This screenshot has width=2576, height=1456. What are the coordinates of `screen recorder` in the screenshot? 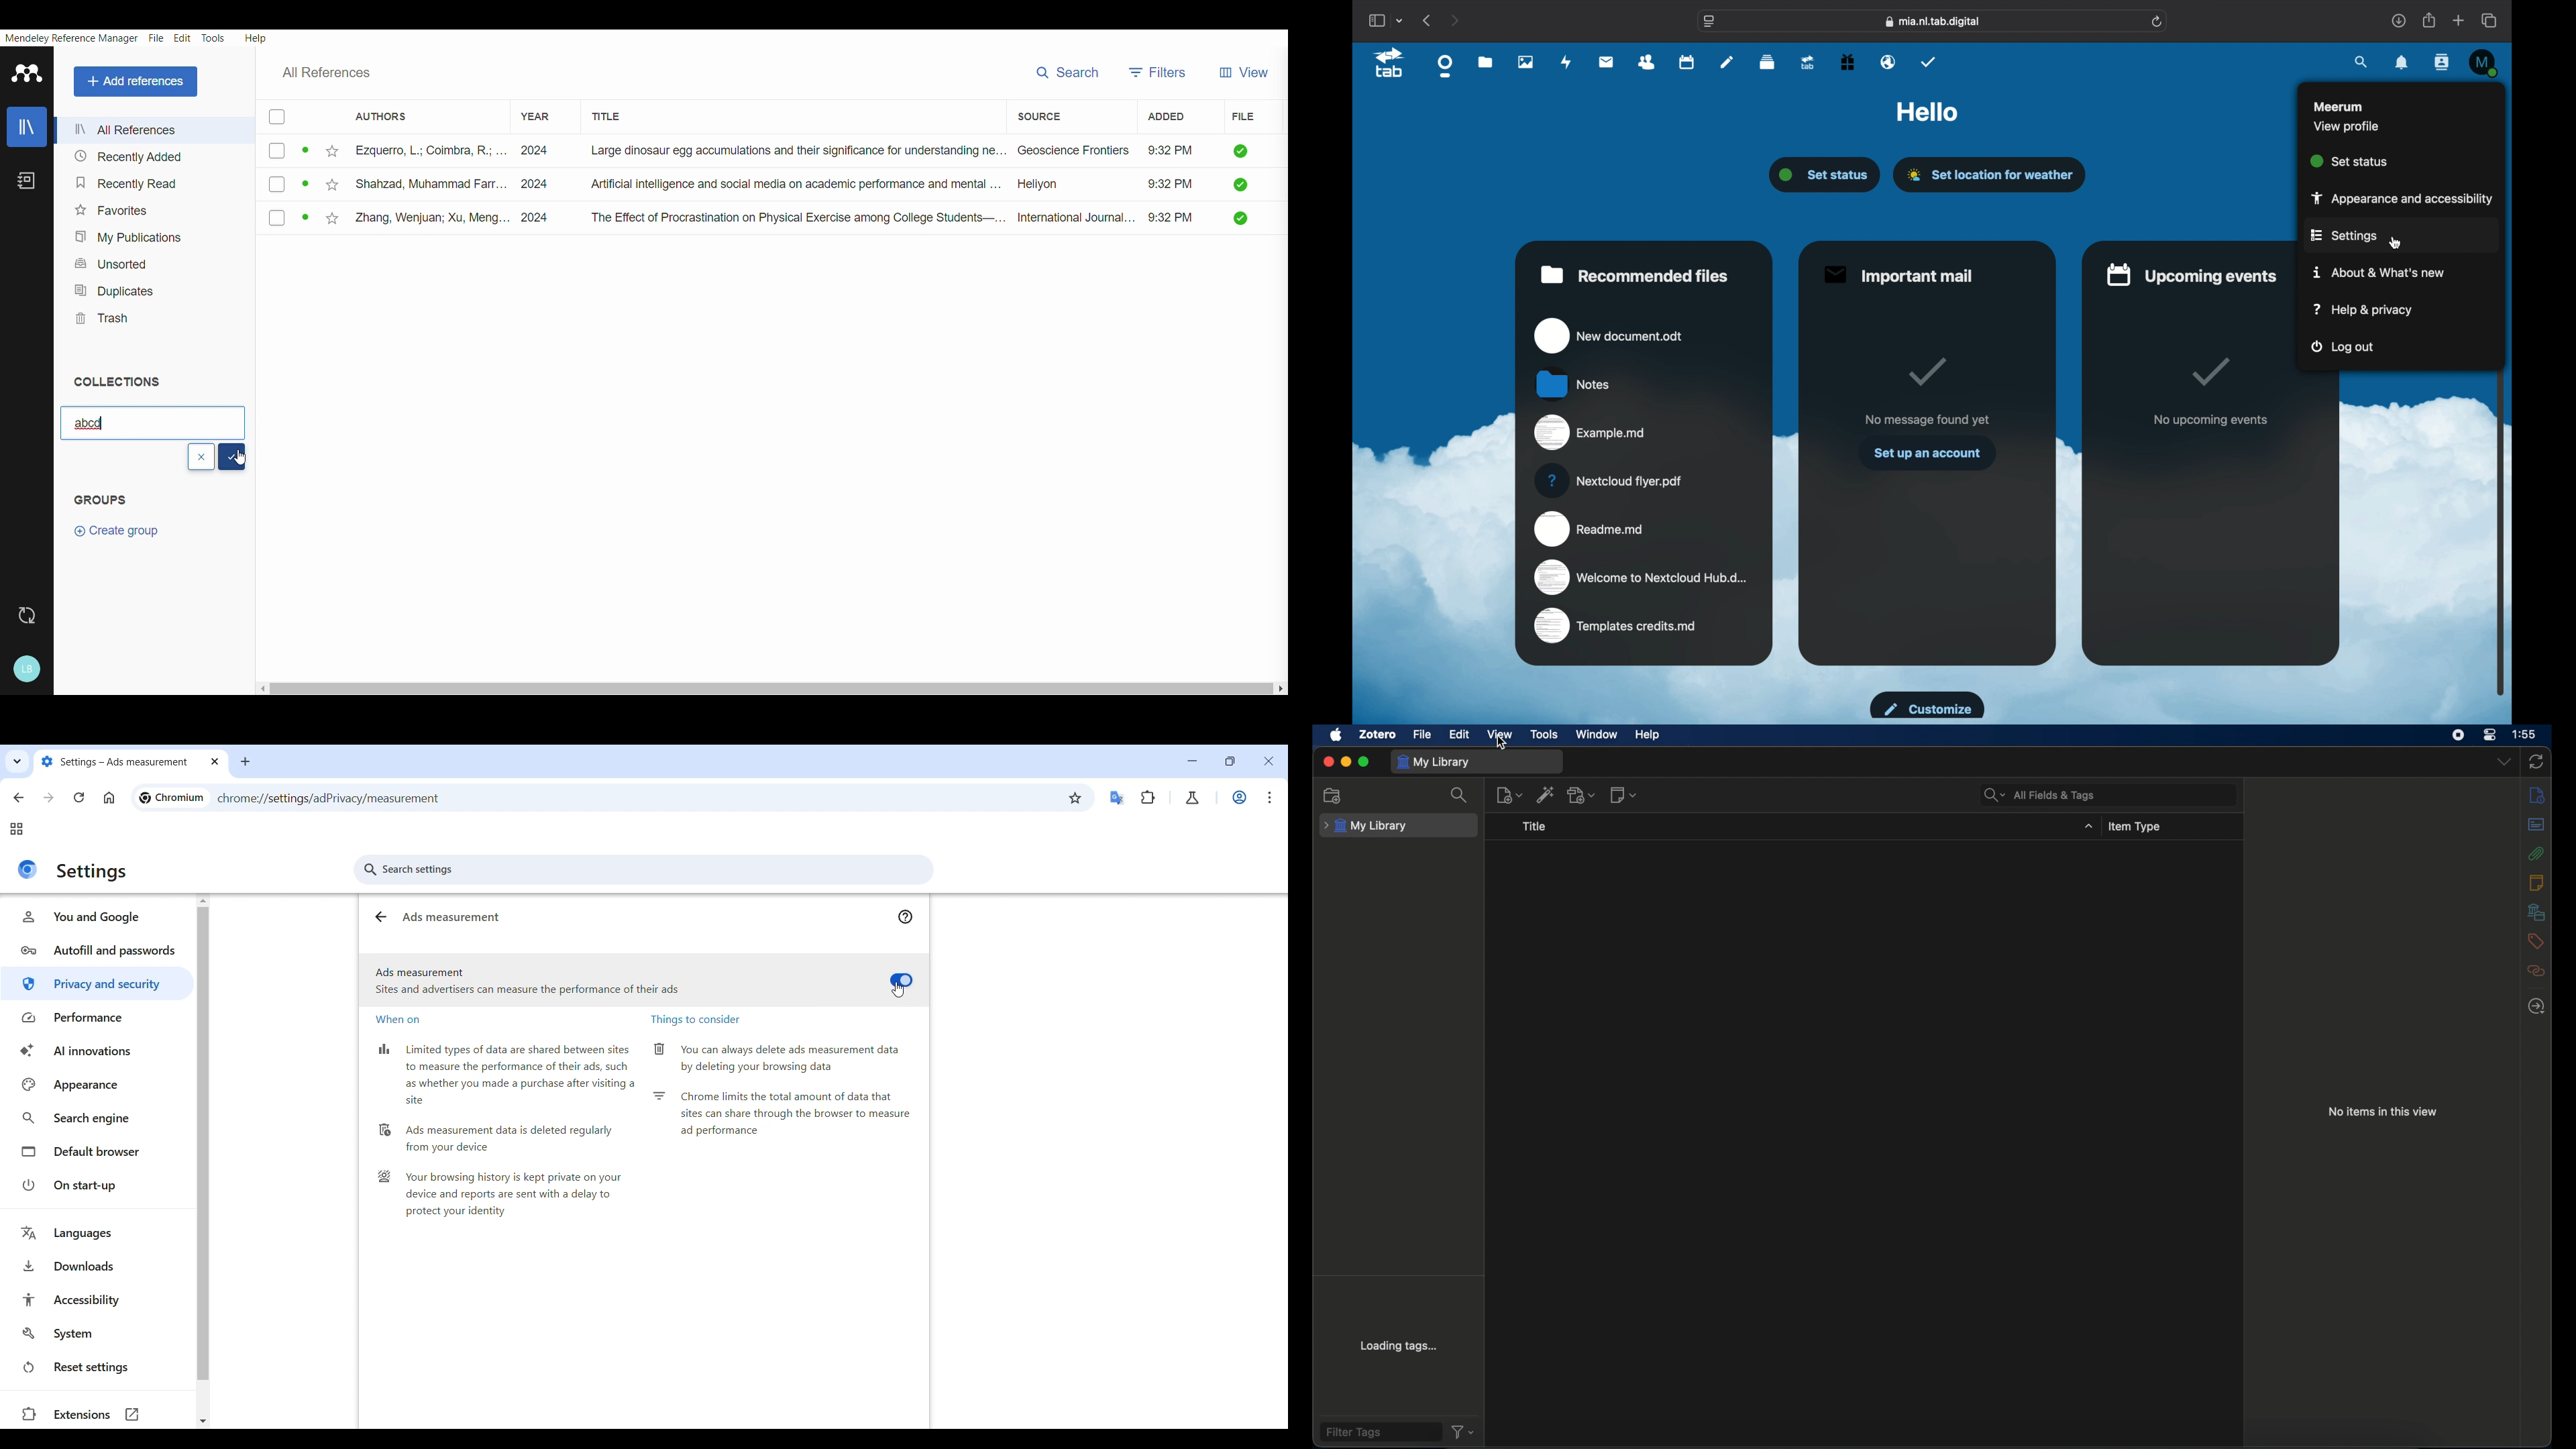 It's located at (2459, 735).